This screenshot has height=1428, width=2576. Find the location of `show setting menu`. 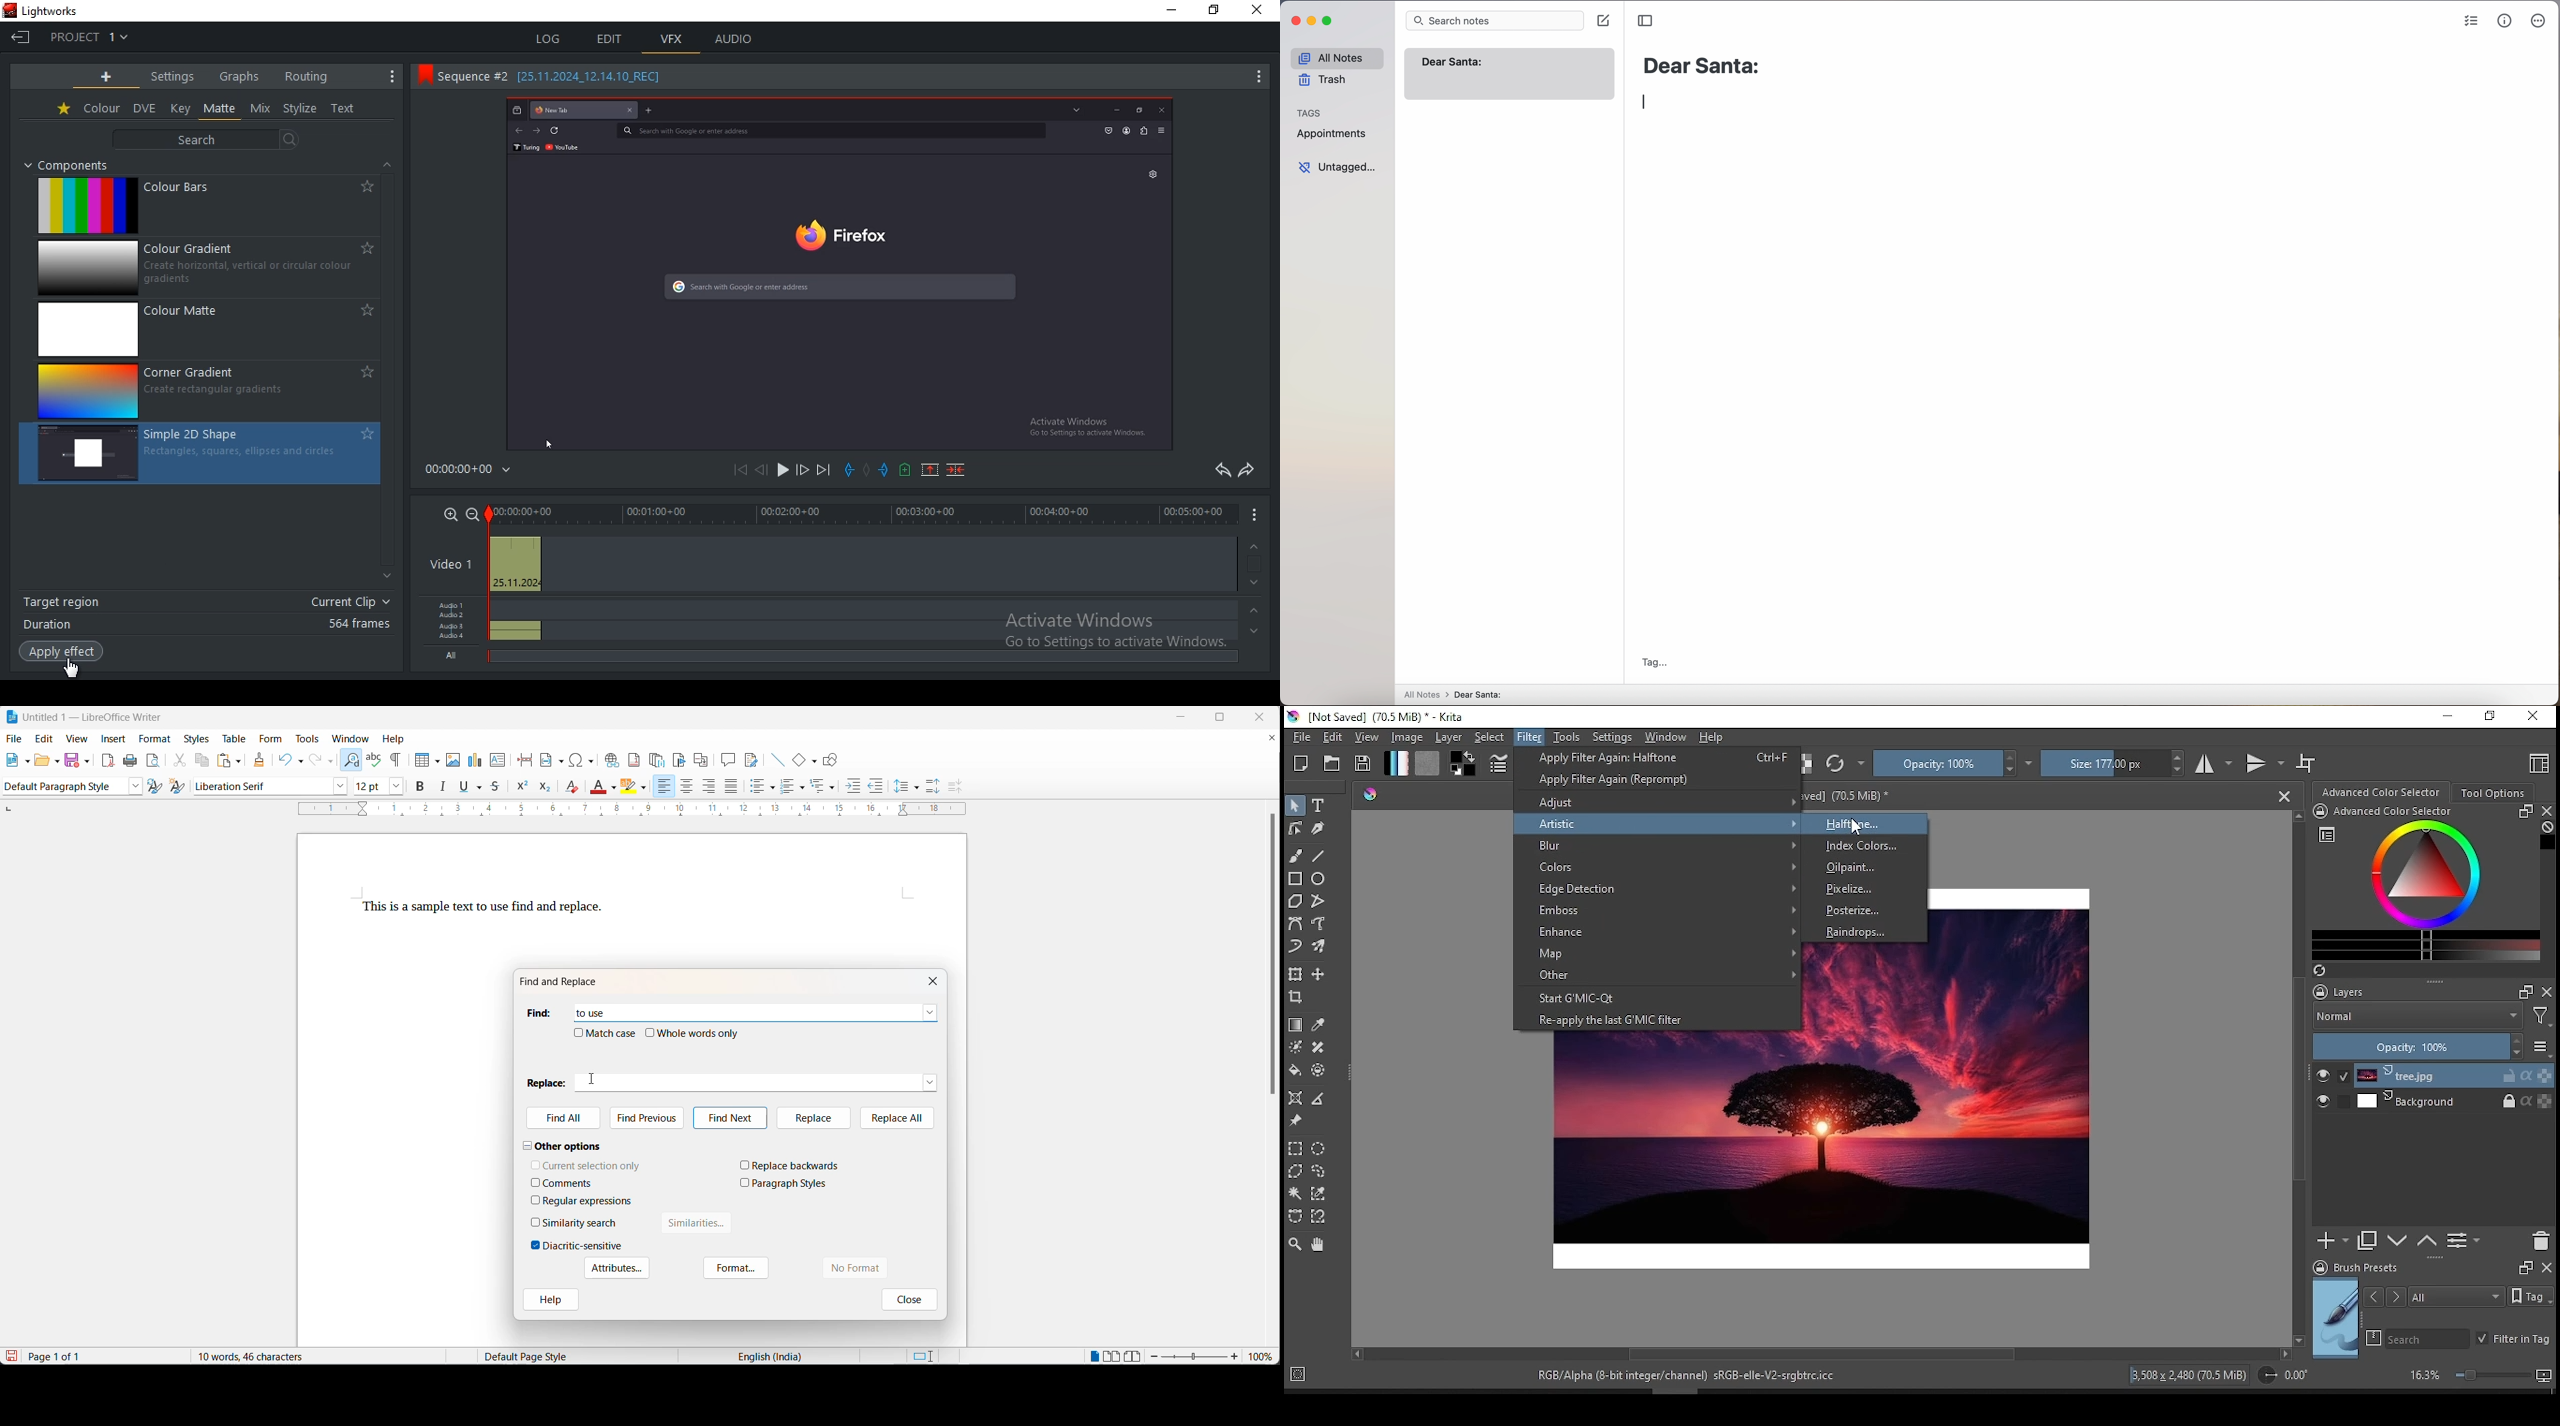

show setting menu is located at coordinates (394, 76).